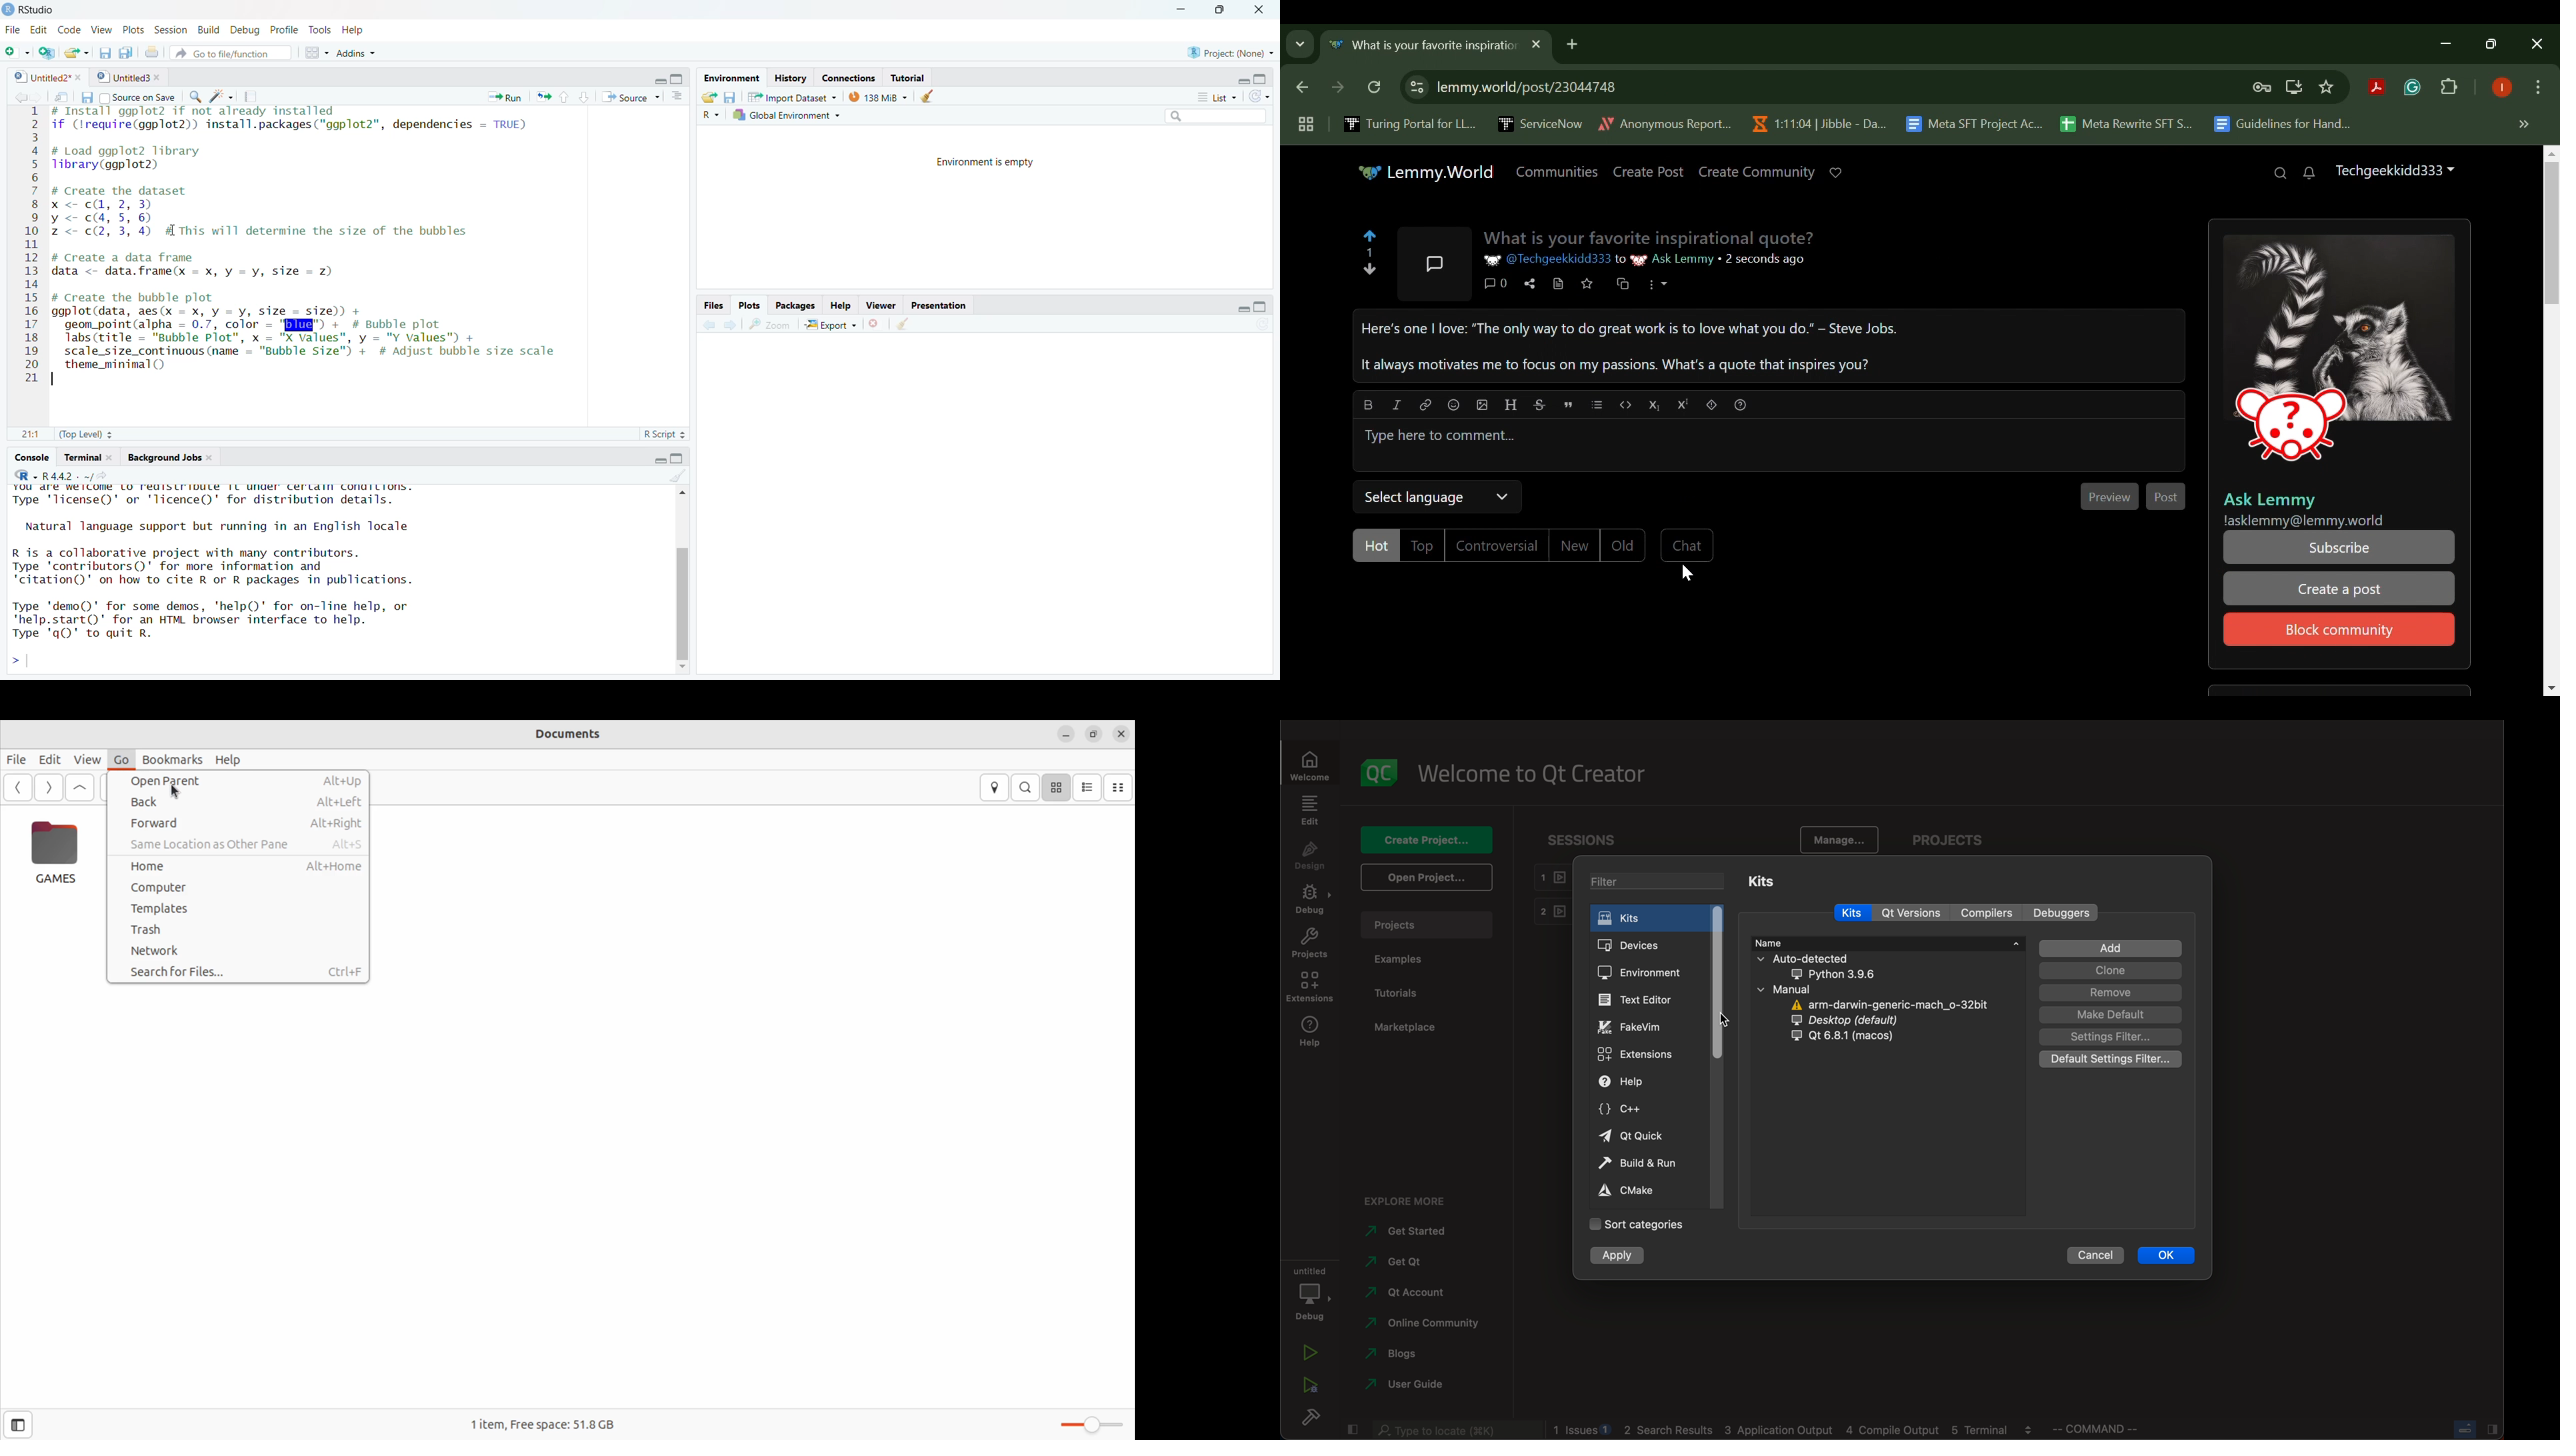 The width and height of the screenshot is (2576, 1456). Describe the element at coordinates (169, 456) in the screenshot. I see `Background Jobs` at that location.